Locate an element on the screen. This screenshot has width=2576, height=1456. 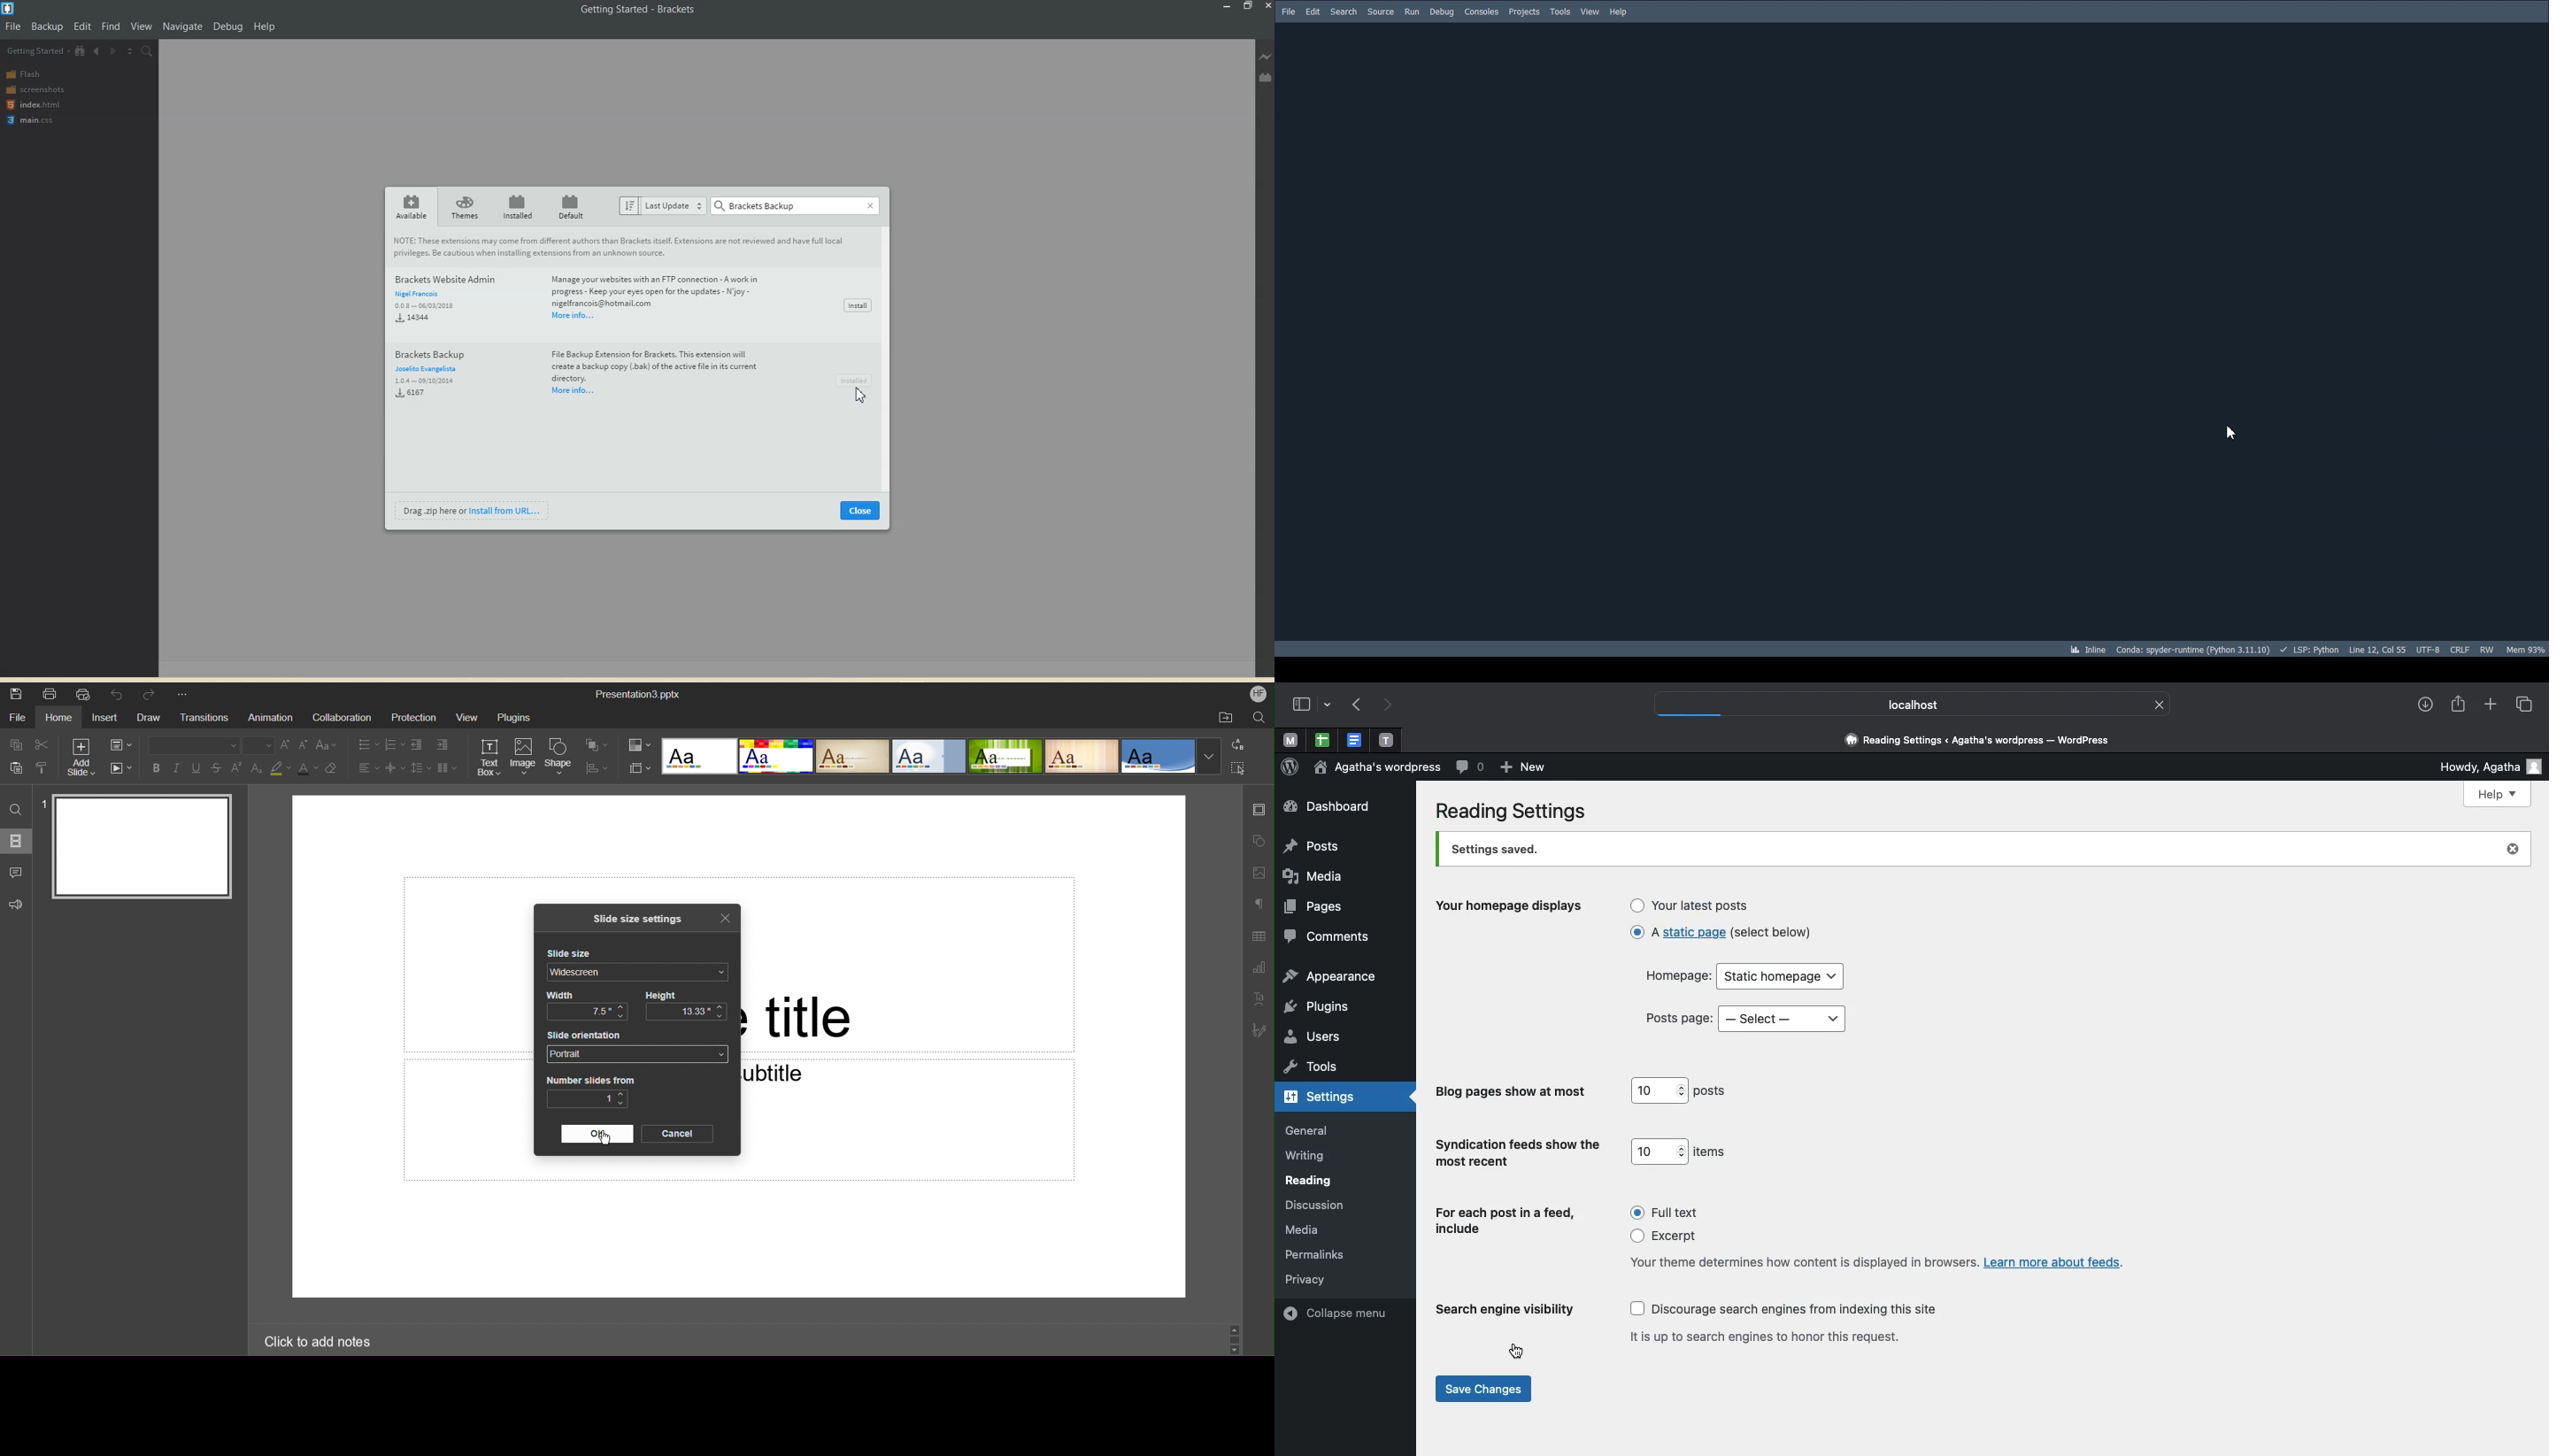
Font Type is located at coordinates (189, 745).